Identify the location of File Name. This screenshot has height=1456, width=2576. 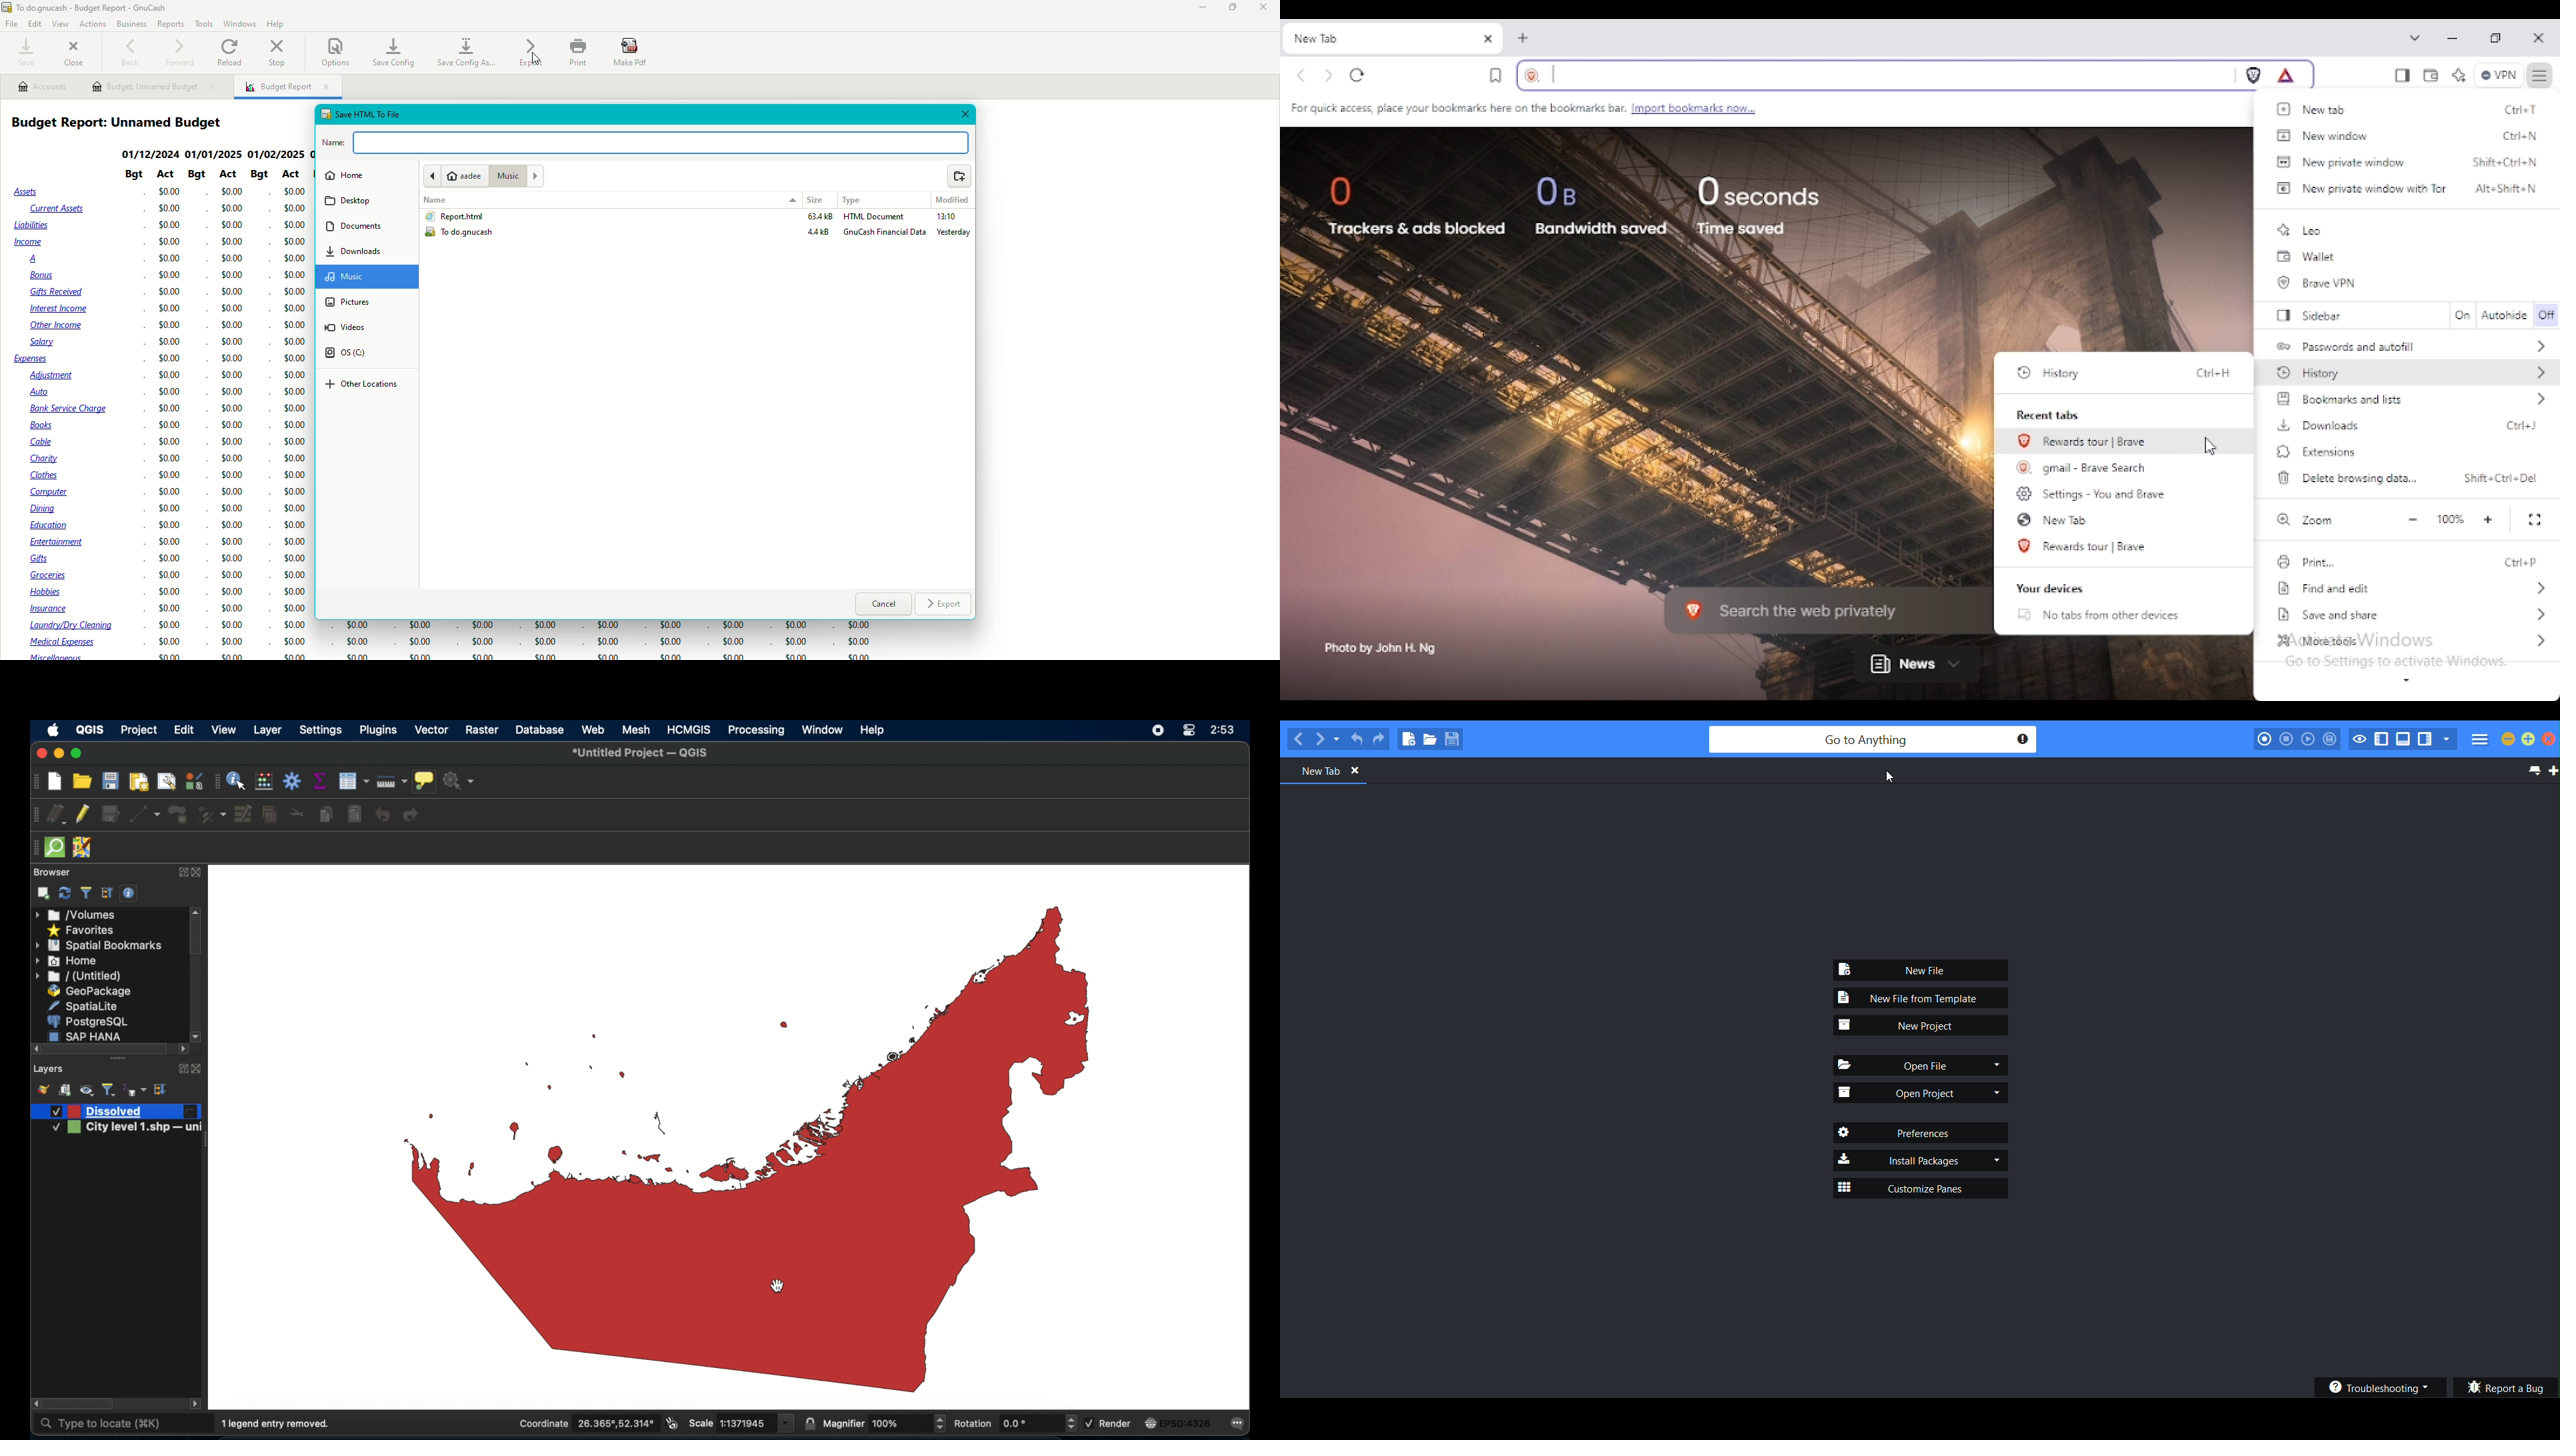
(649, 142).